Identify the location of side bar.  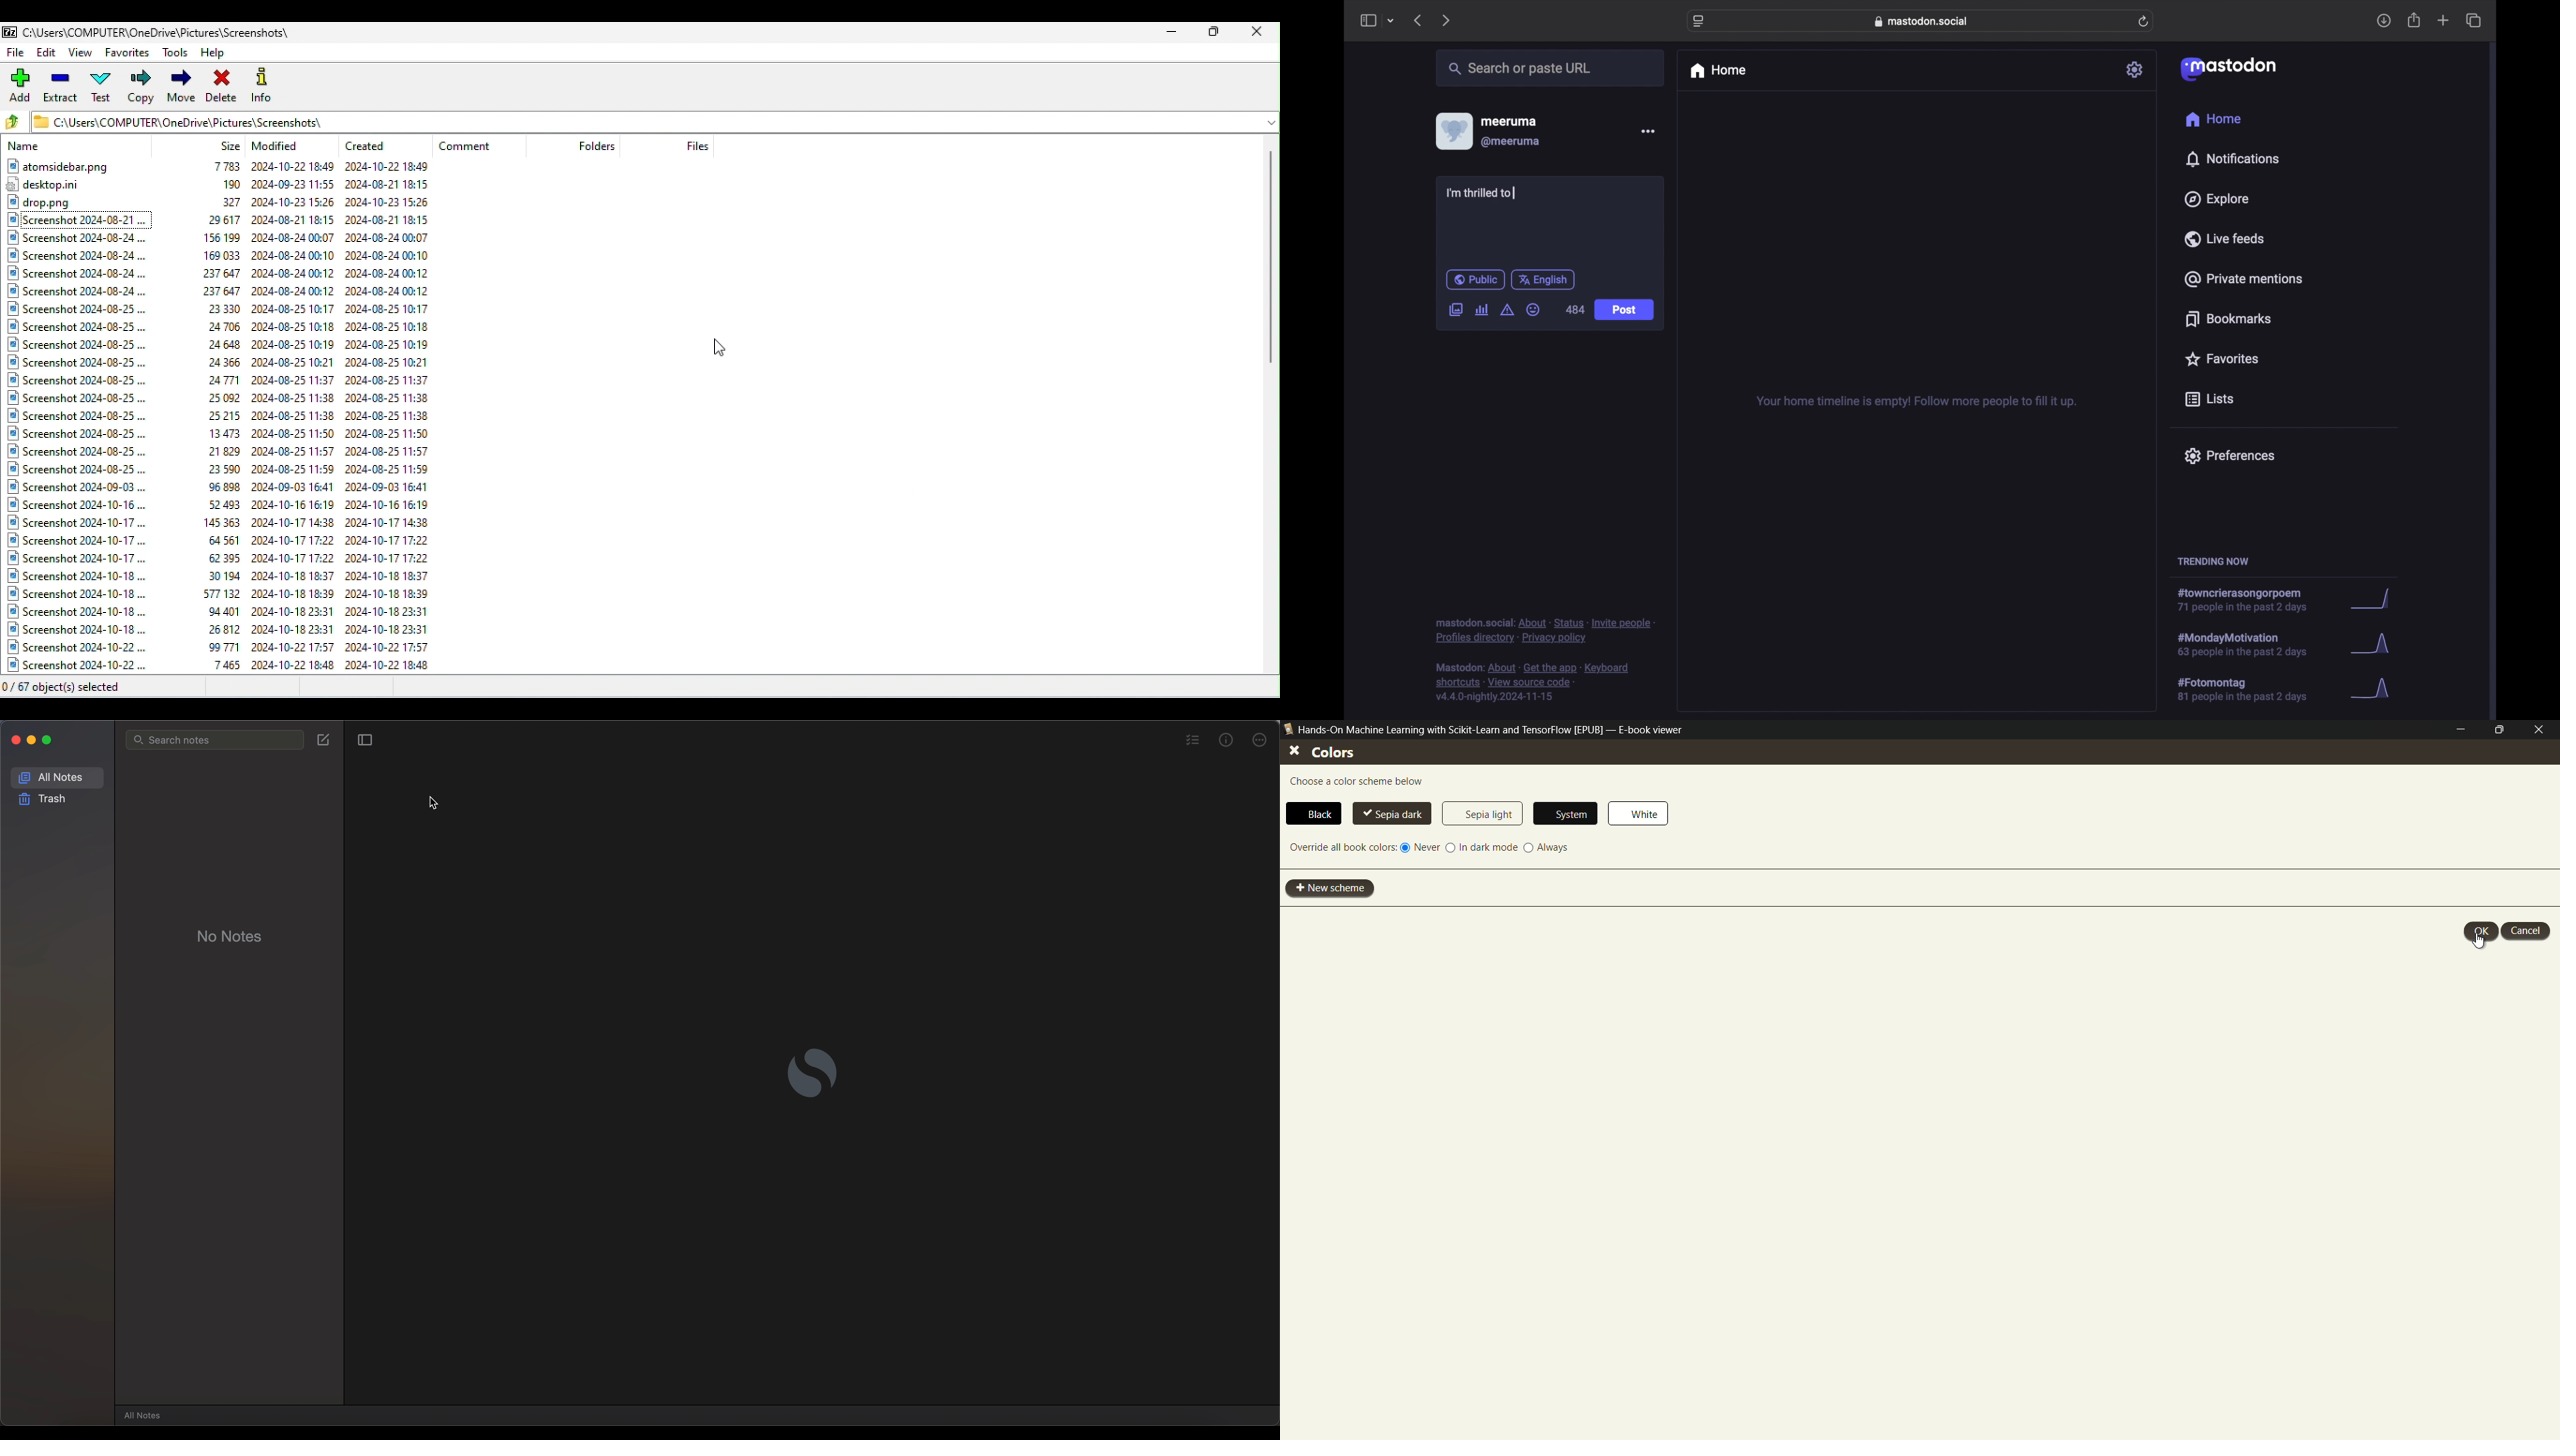
(1367, 20).